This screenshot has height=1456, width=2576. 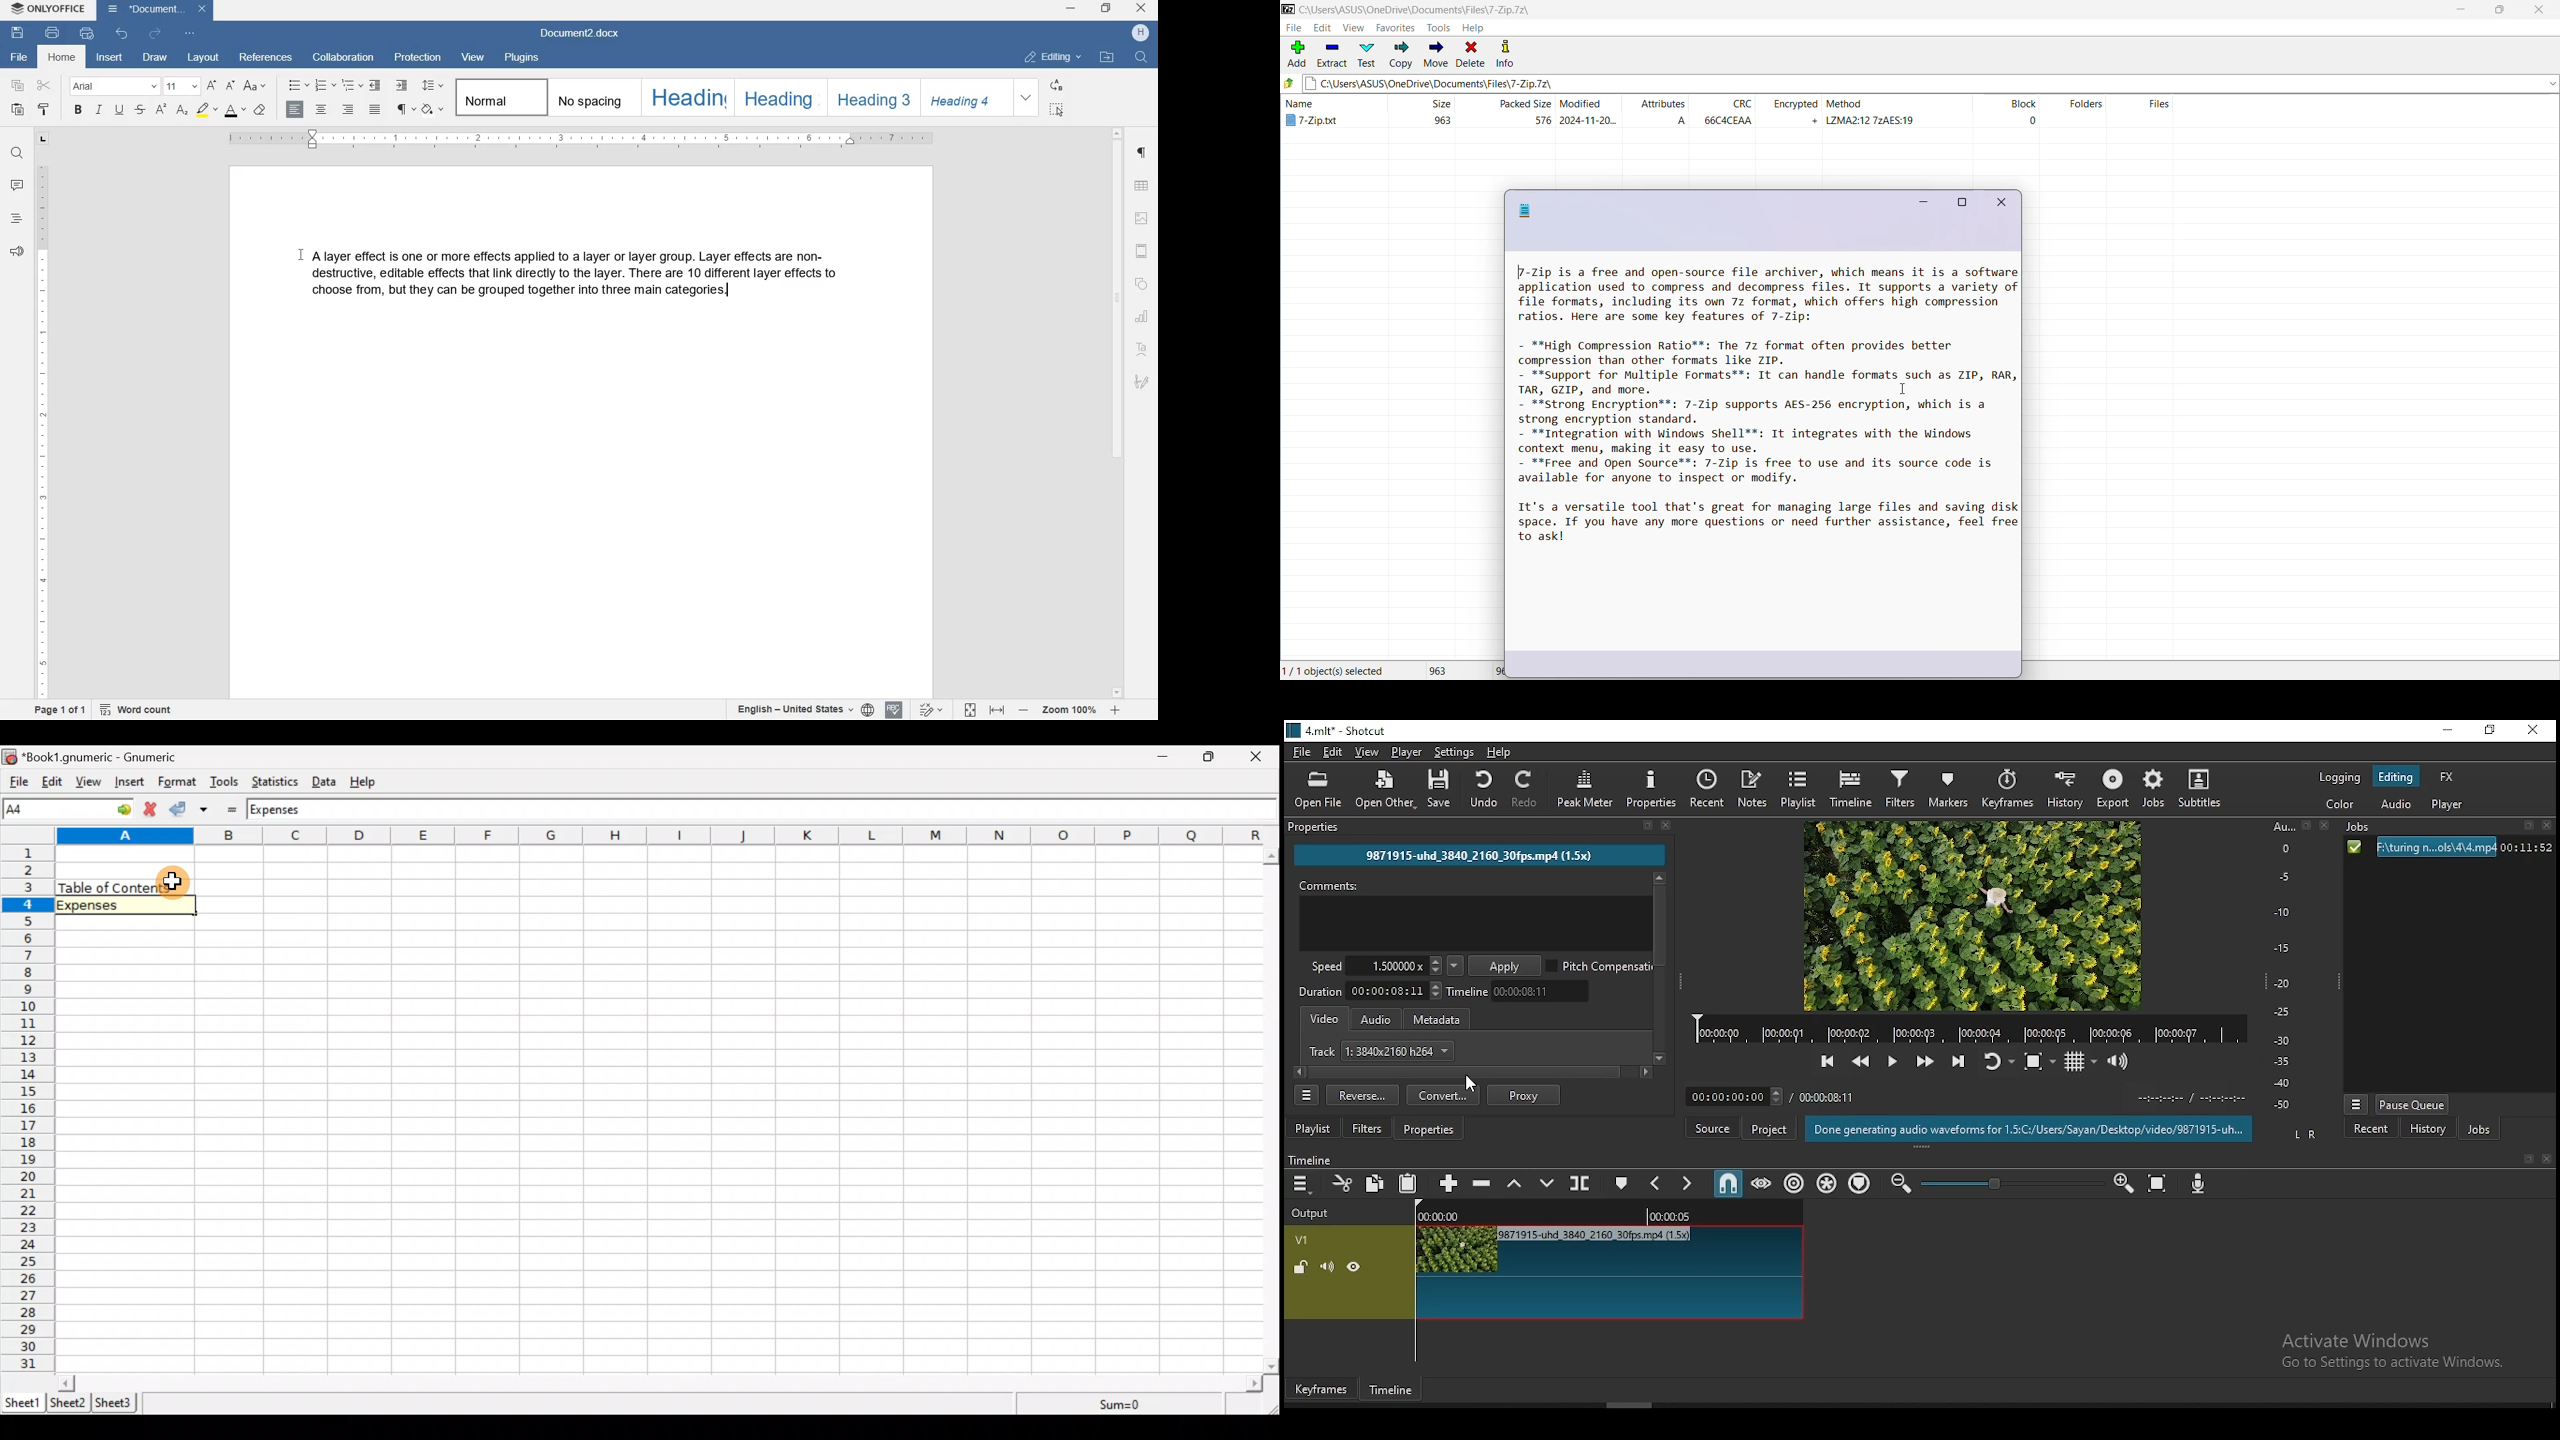 I want to click on headings, so click(x=17, y=220).